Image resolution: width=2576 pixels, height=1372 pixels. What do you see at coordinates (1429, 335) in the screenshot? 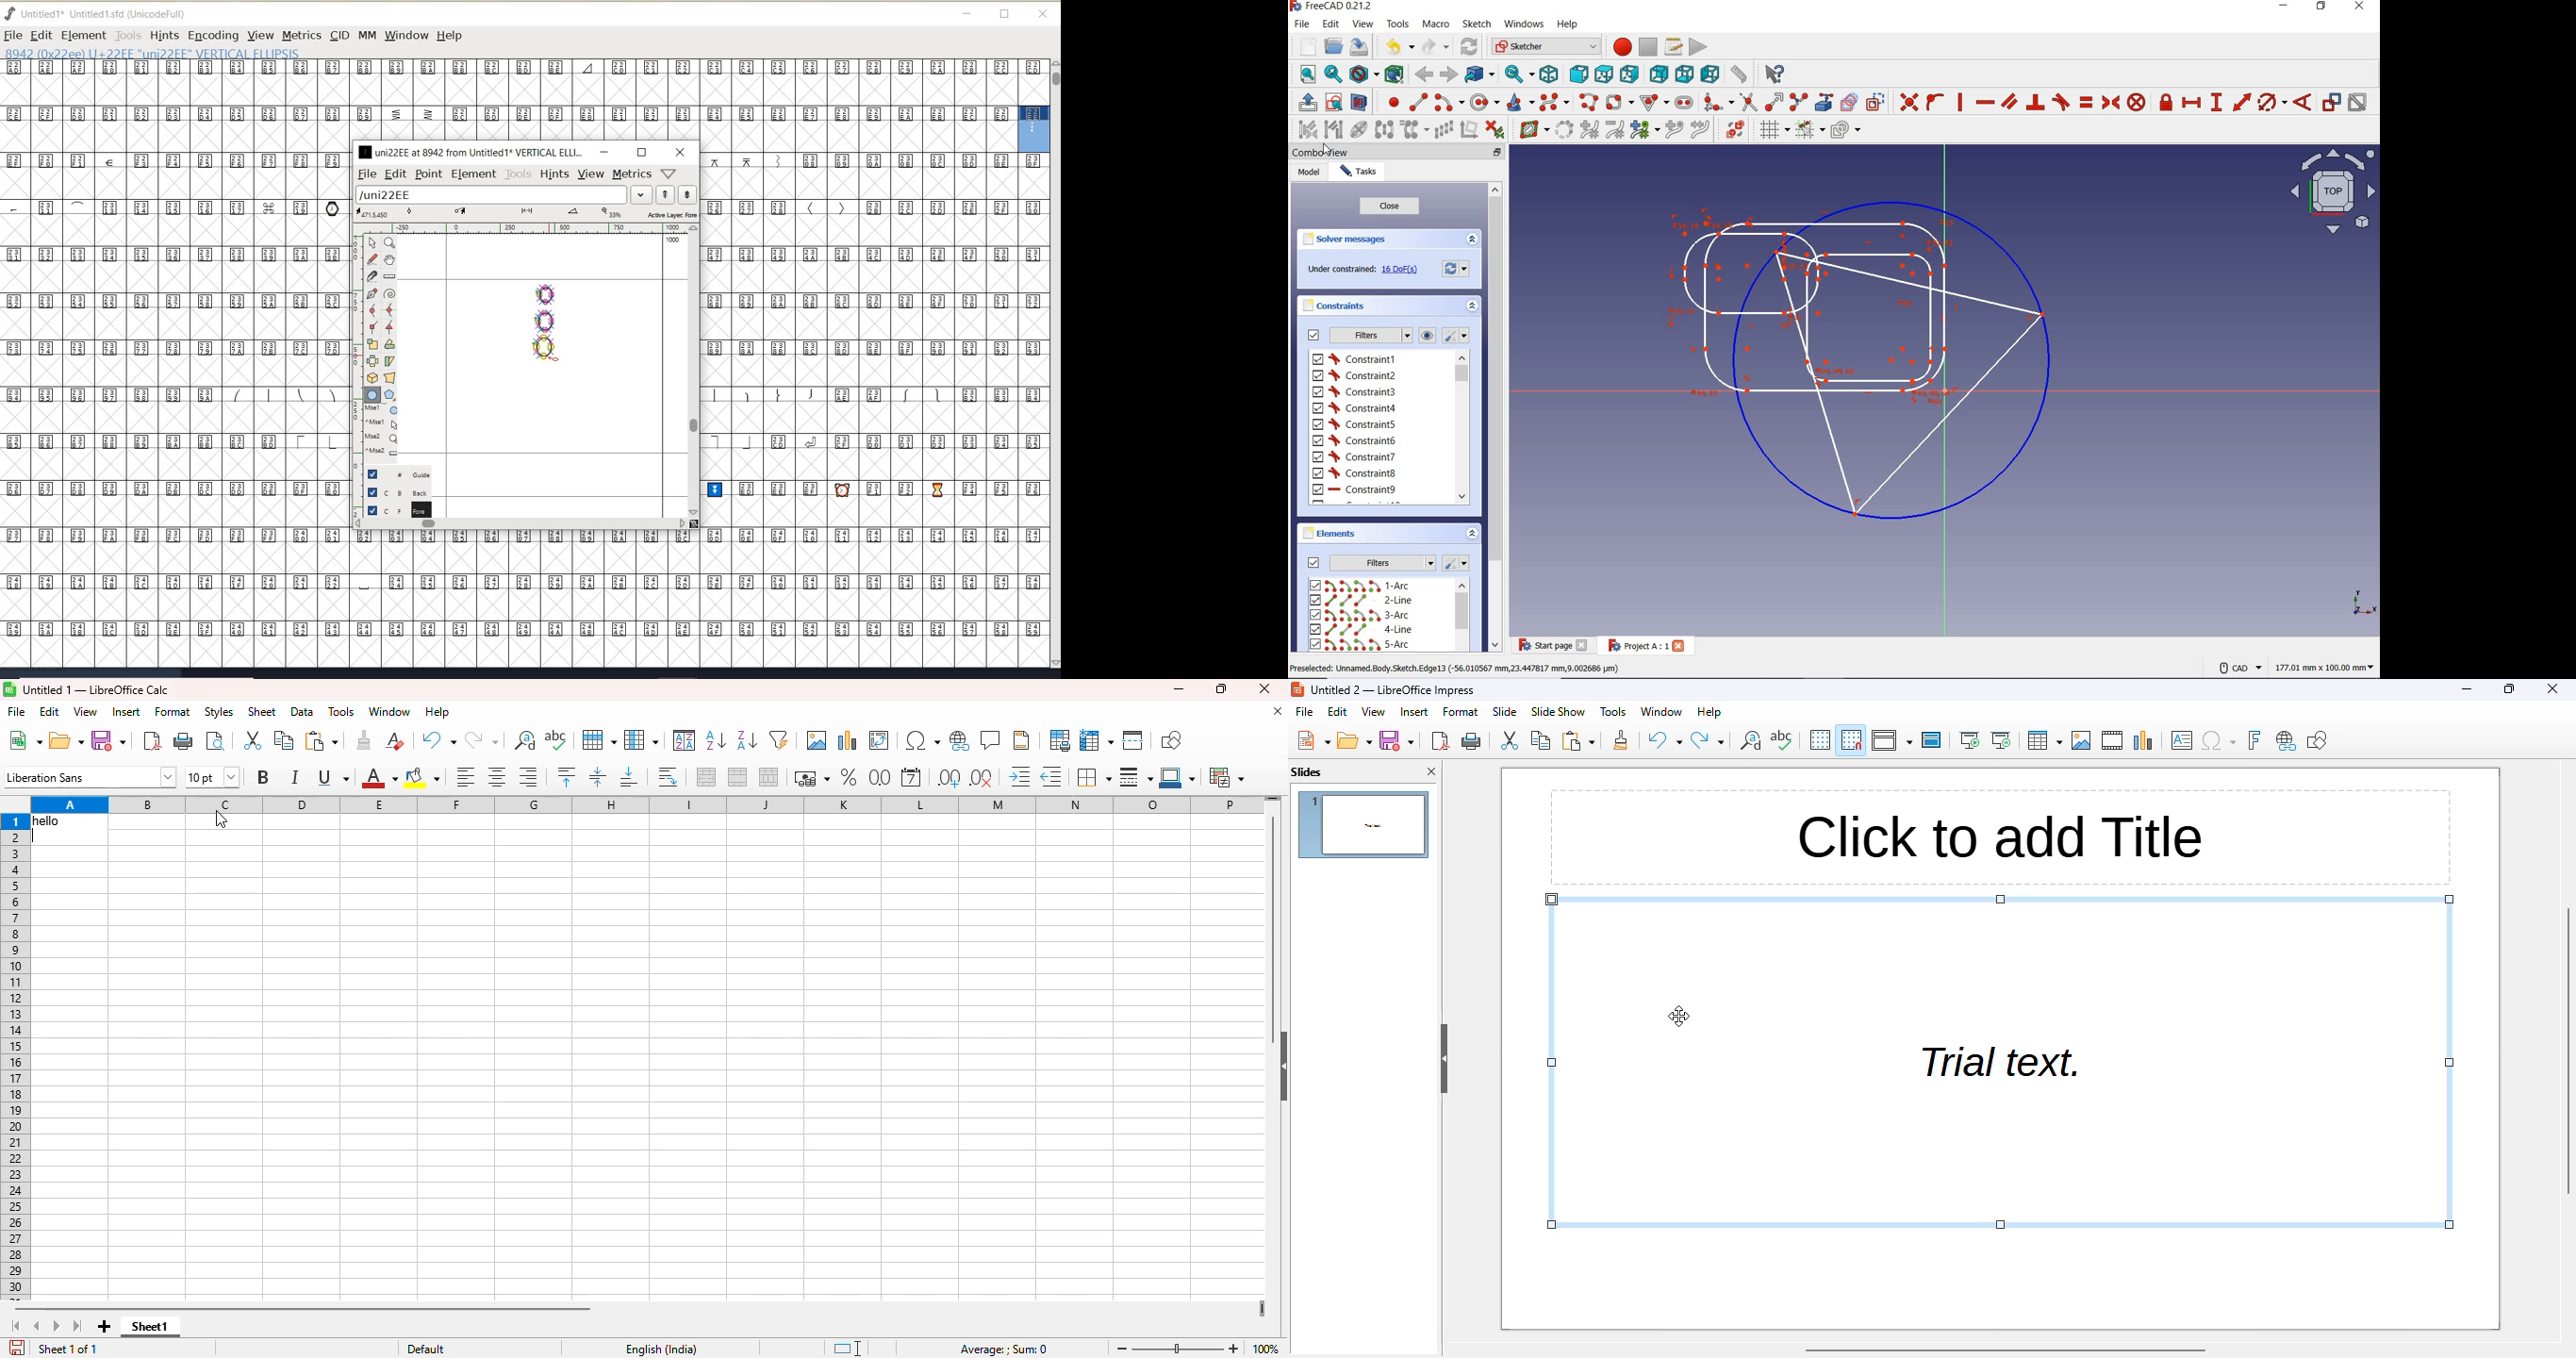
I see `show/hide all listed constraints from 3D view` at bounding box center [1429, 335].